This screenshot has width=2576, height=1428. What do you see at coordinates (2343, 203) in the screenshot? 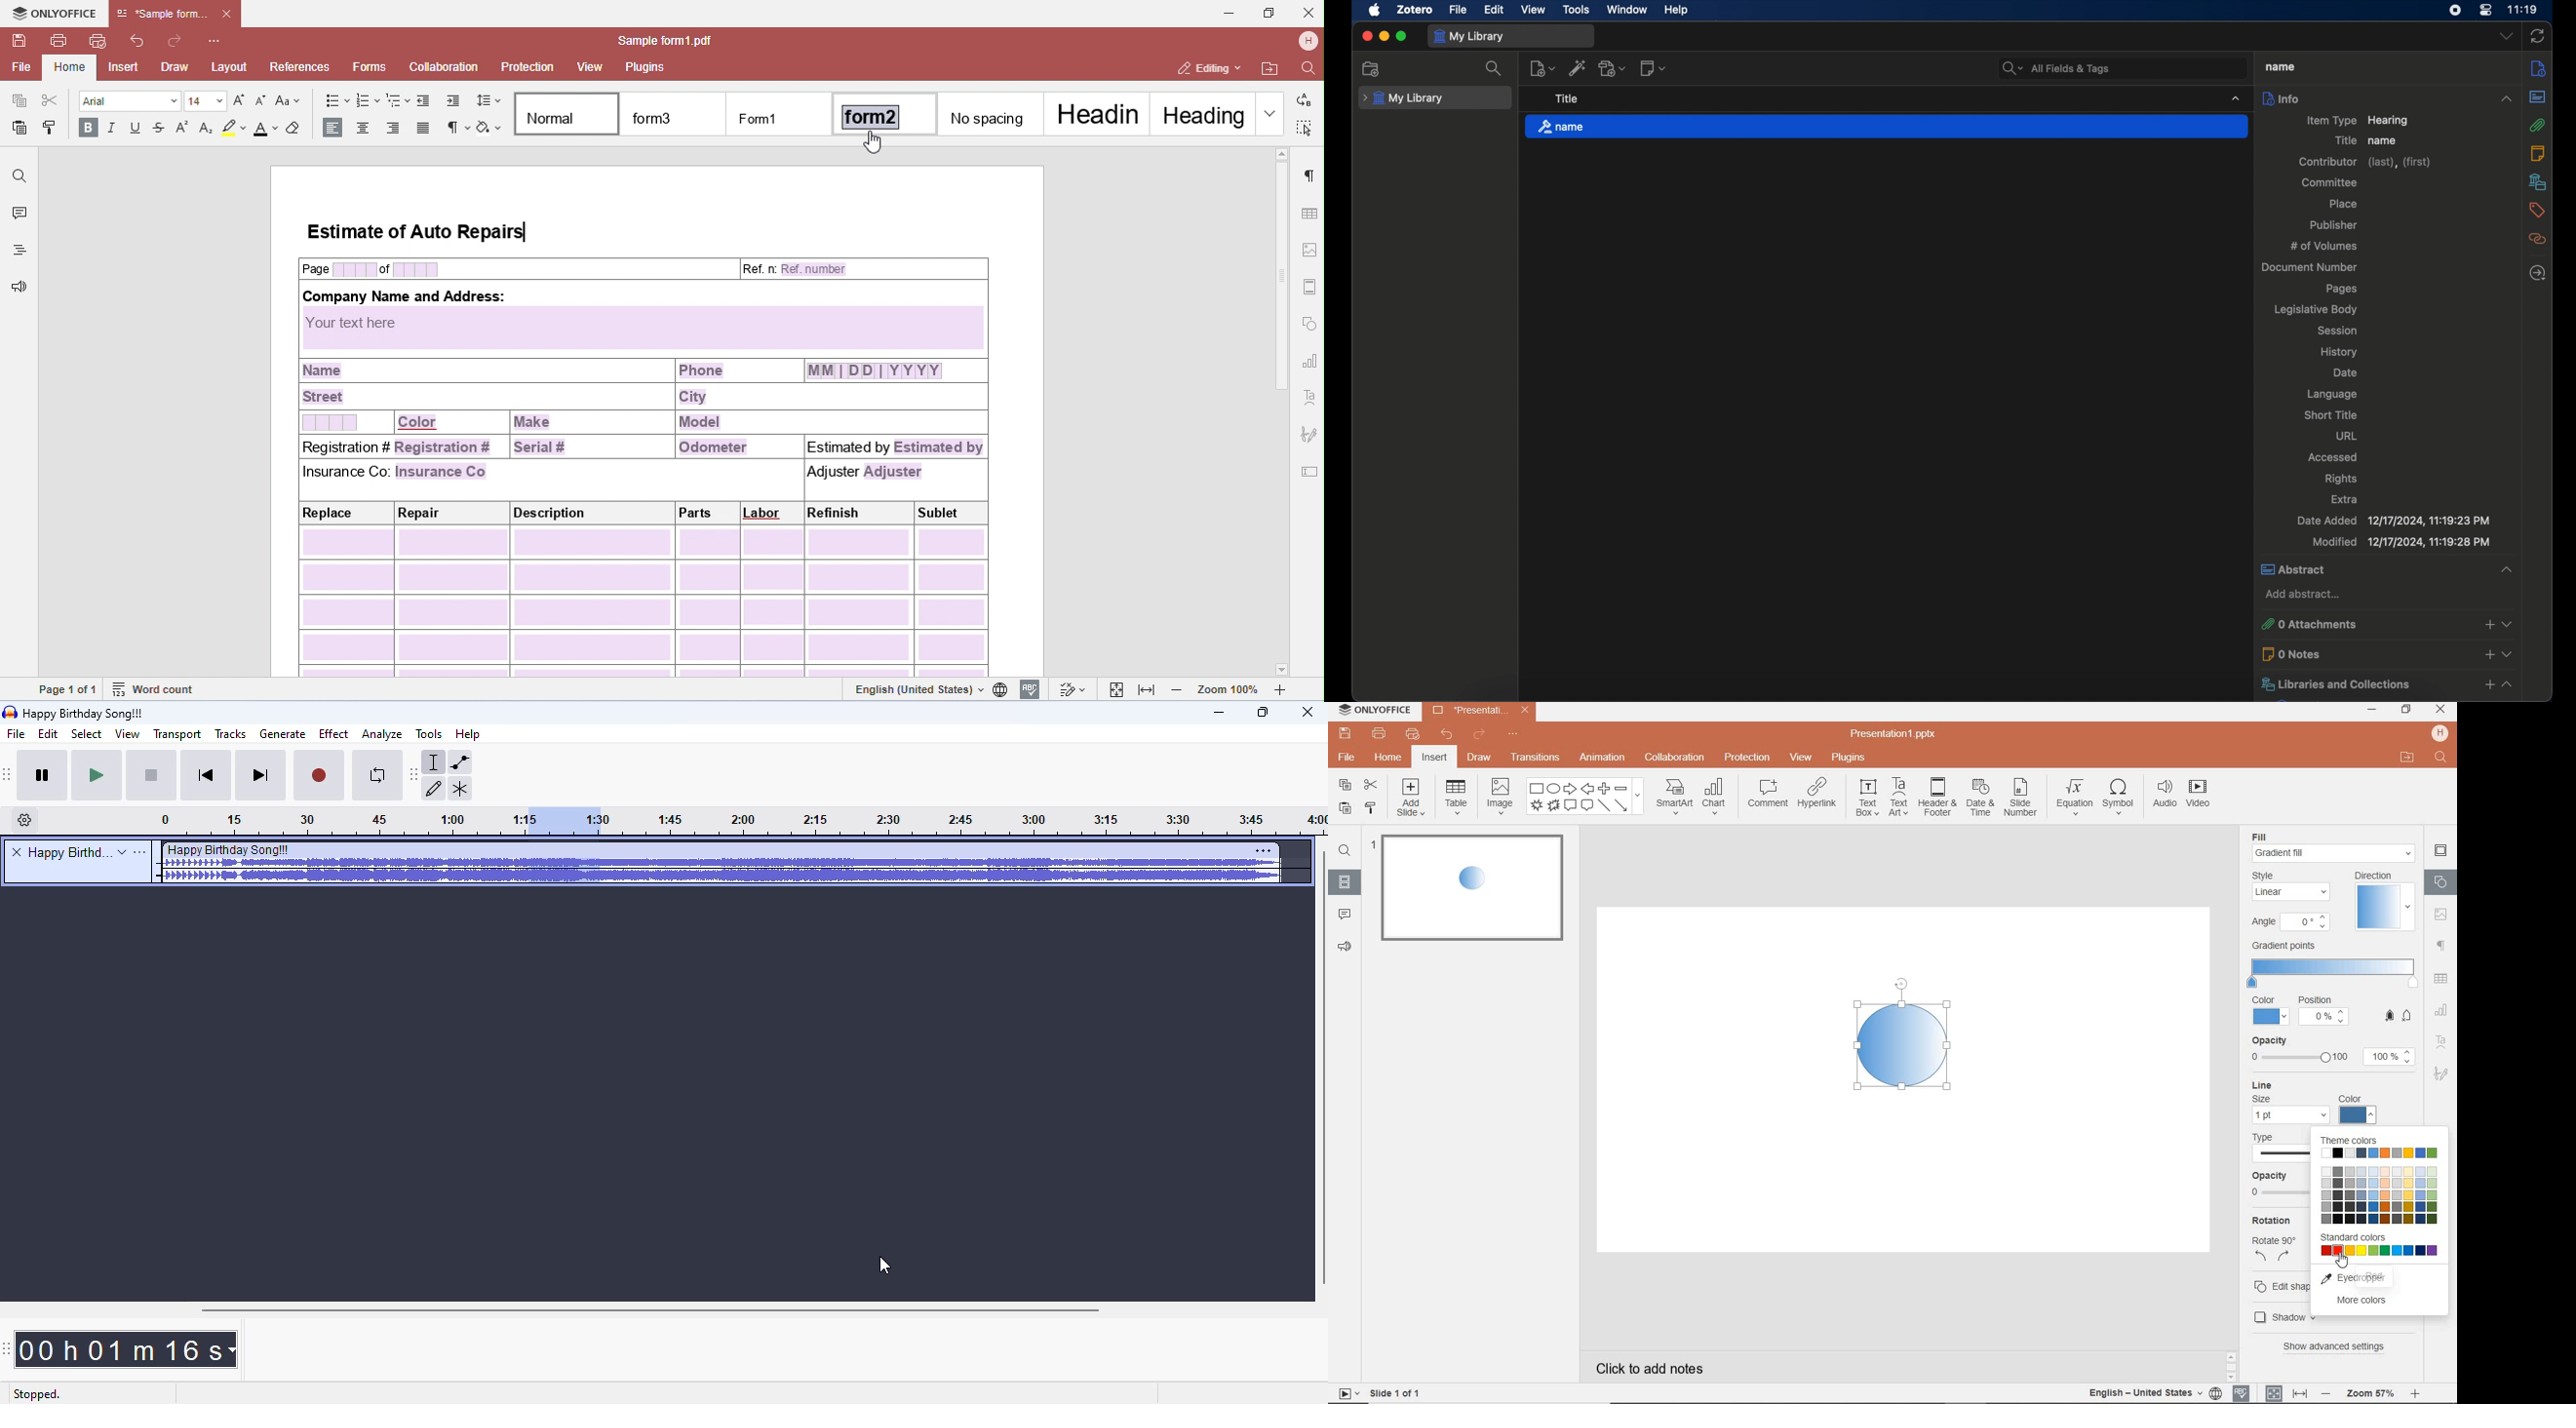
I see `place` at bounding box center [2343, 203].